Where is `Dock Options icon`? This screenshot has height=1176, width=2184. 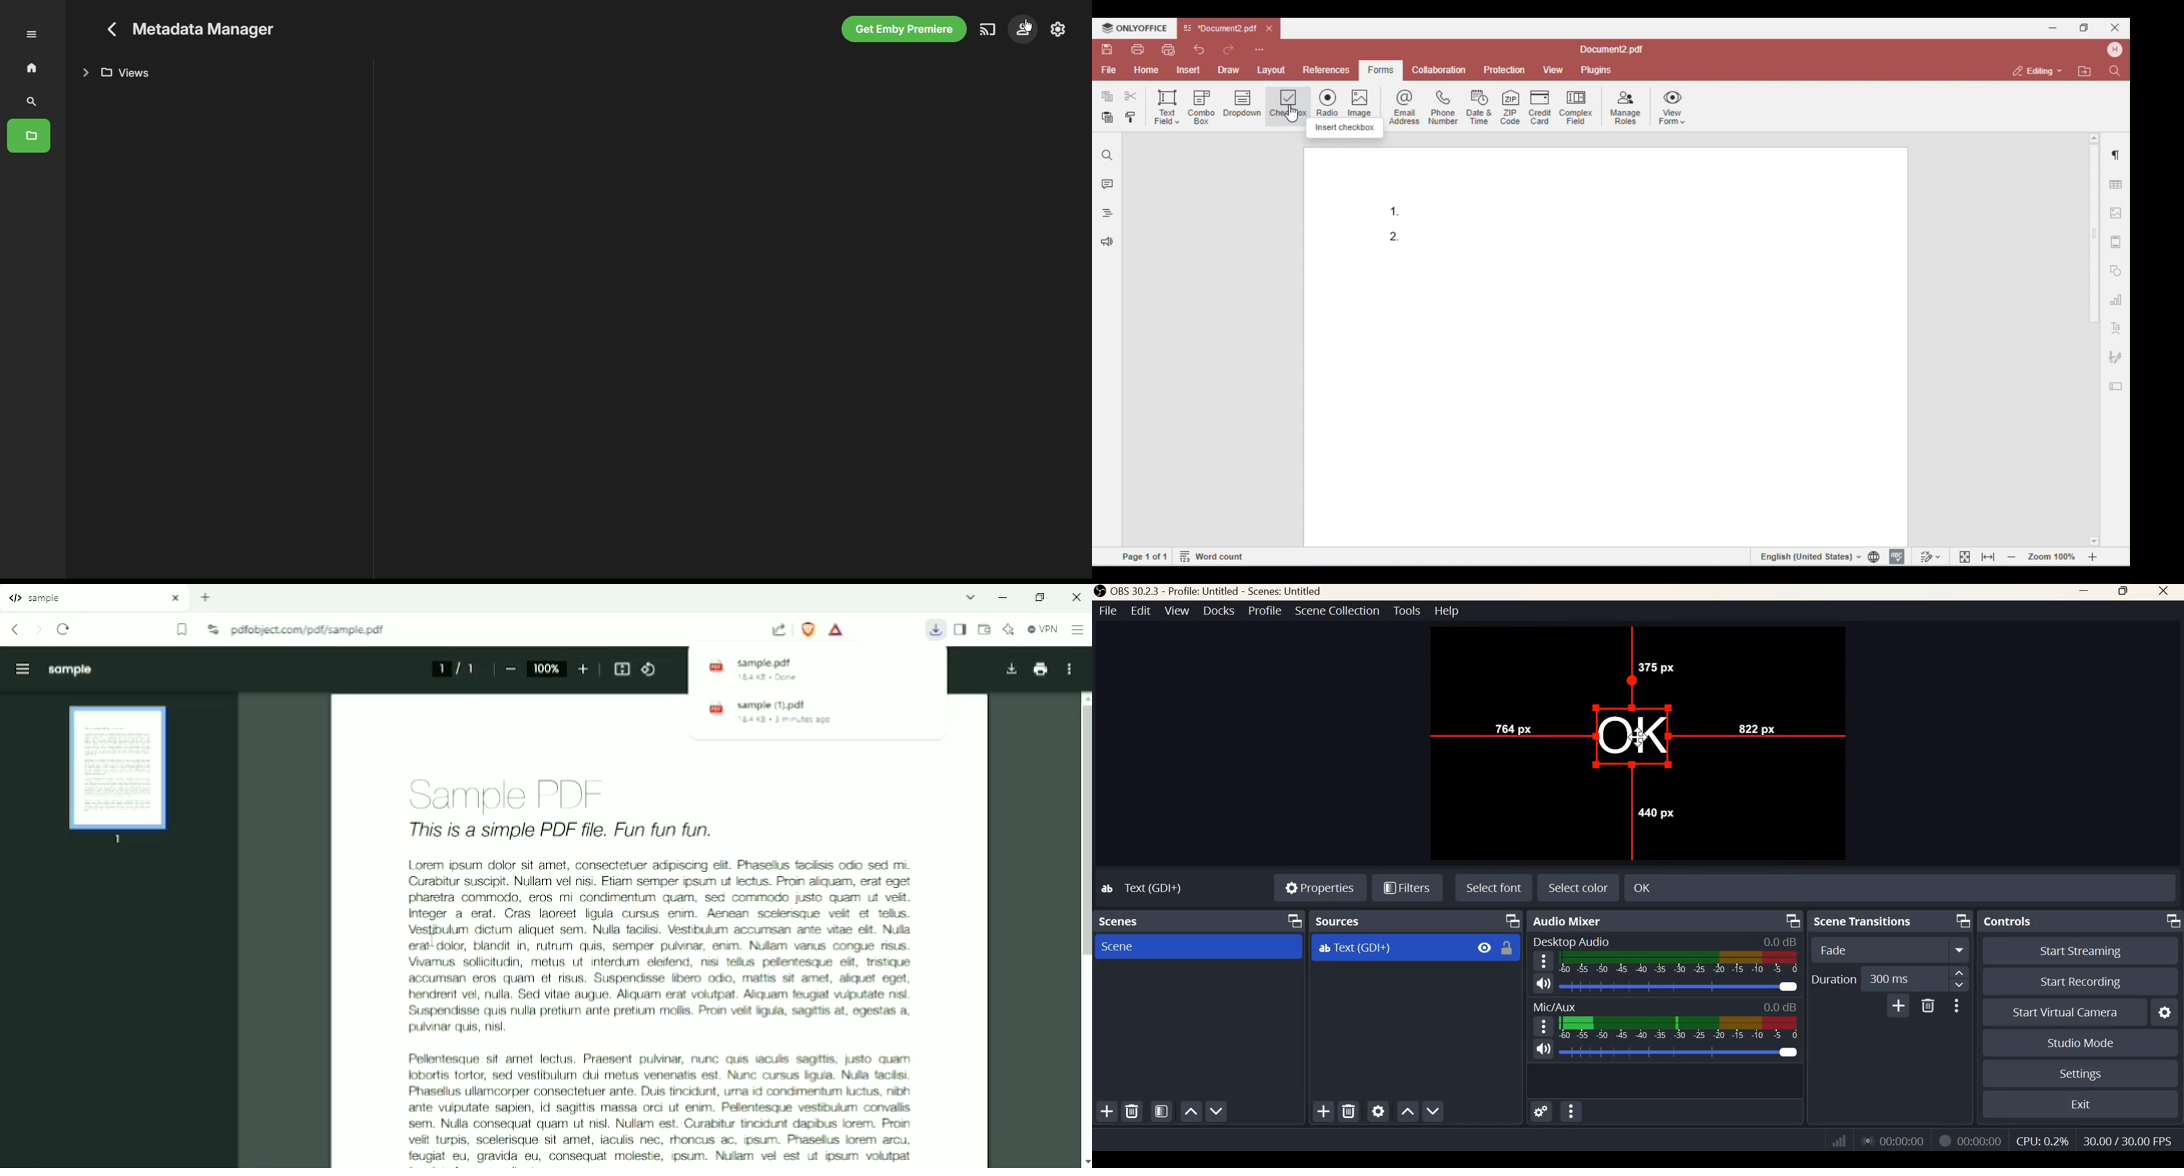
Dock Options icon is located at coordinates (1963, 921).